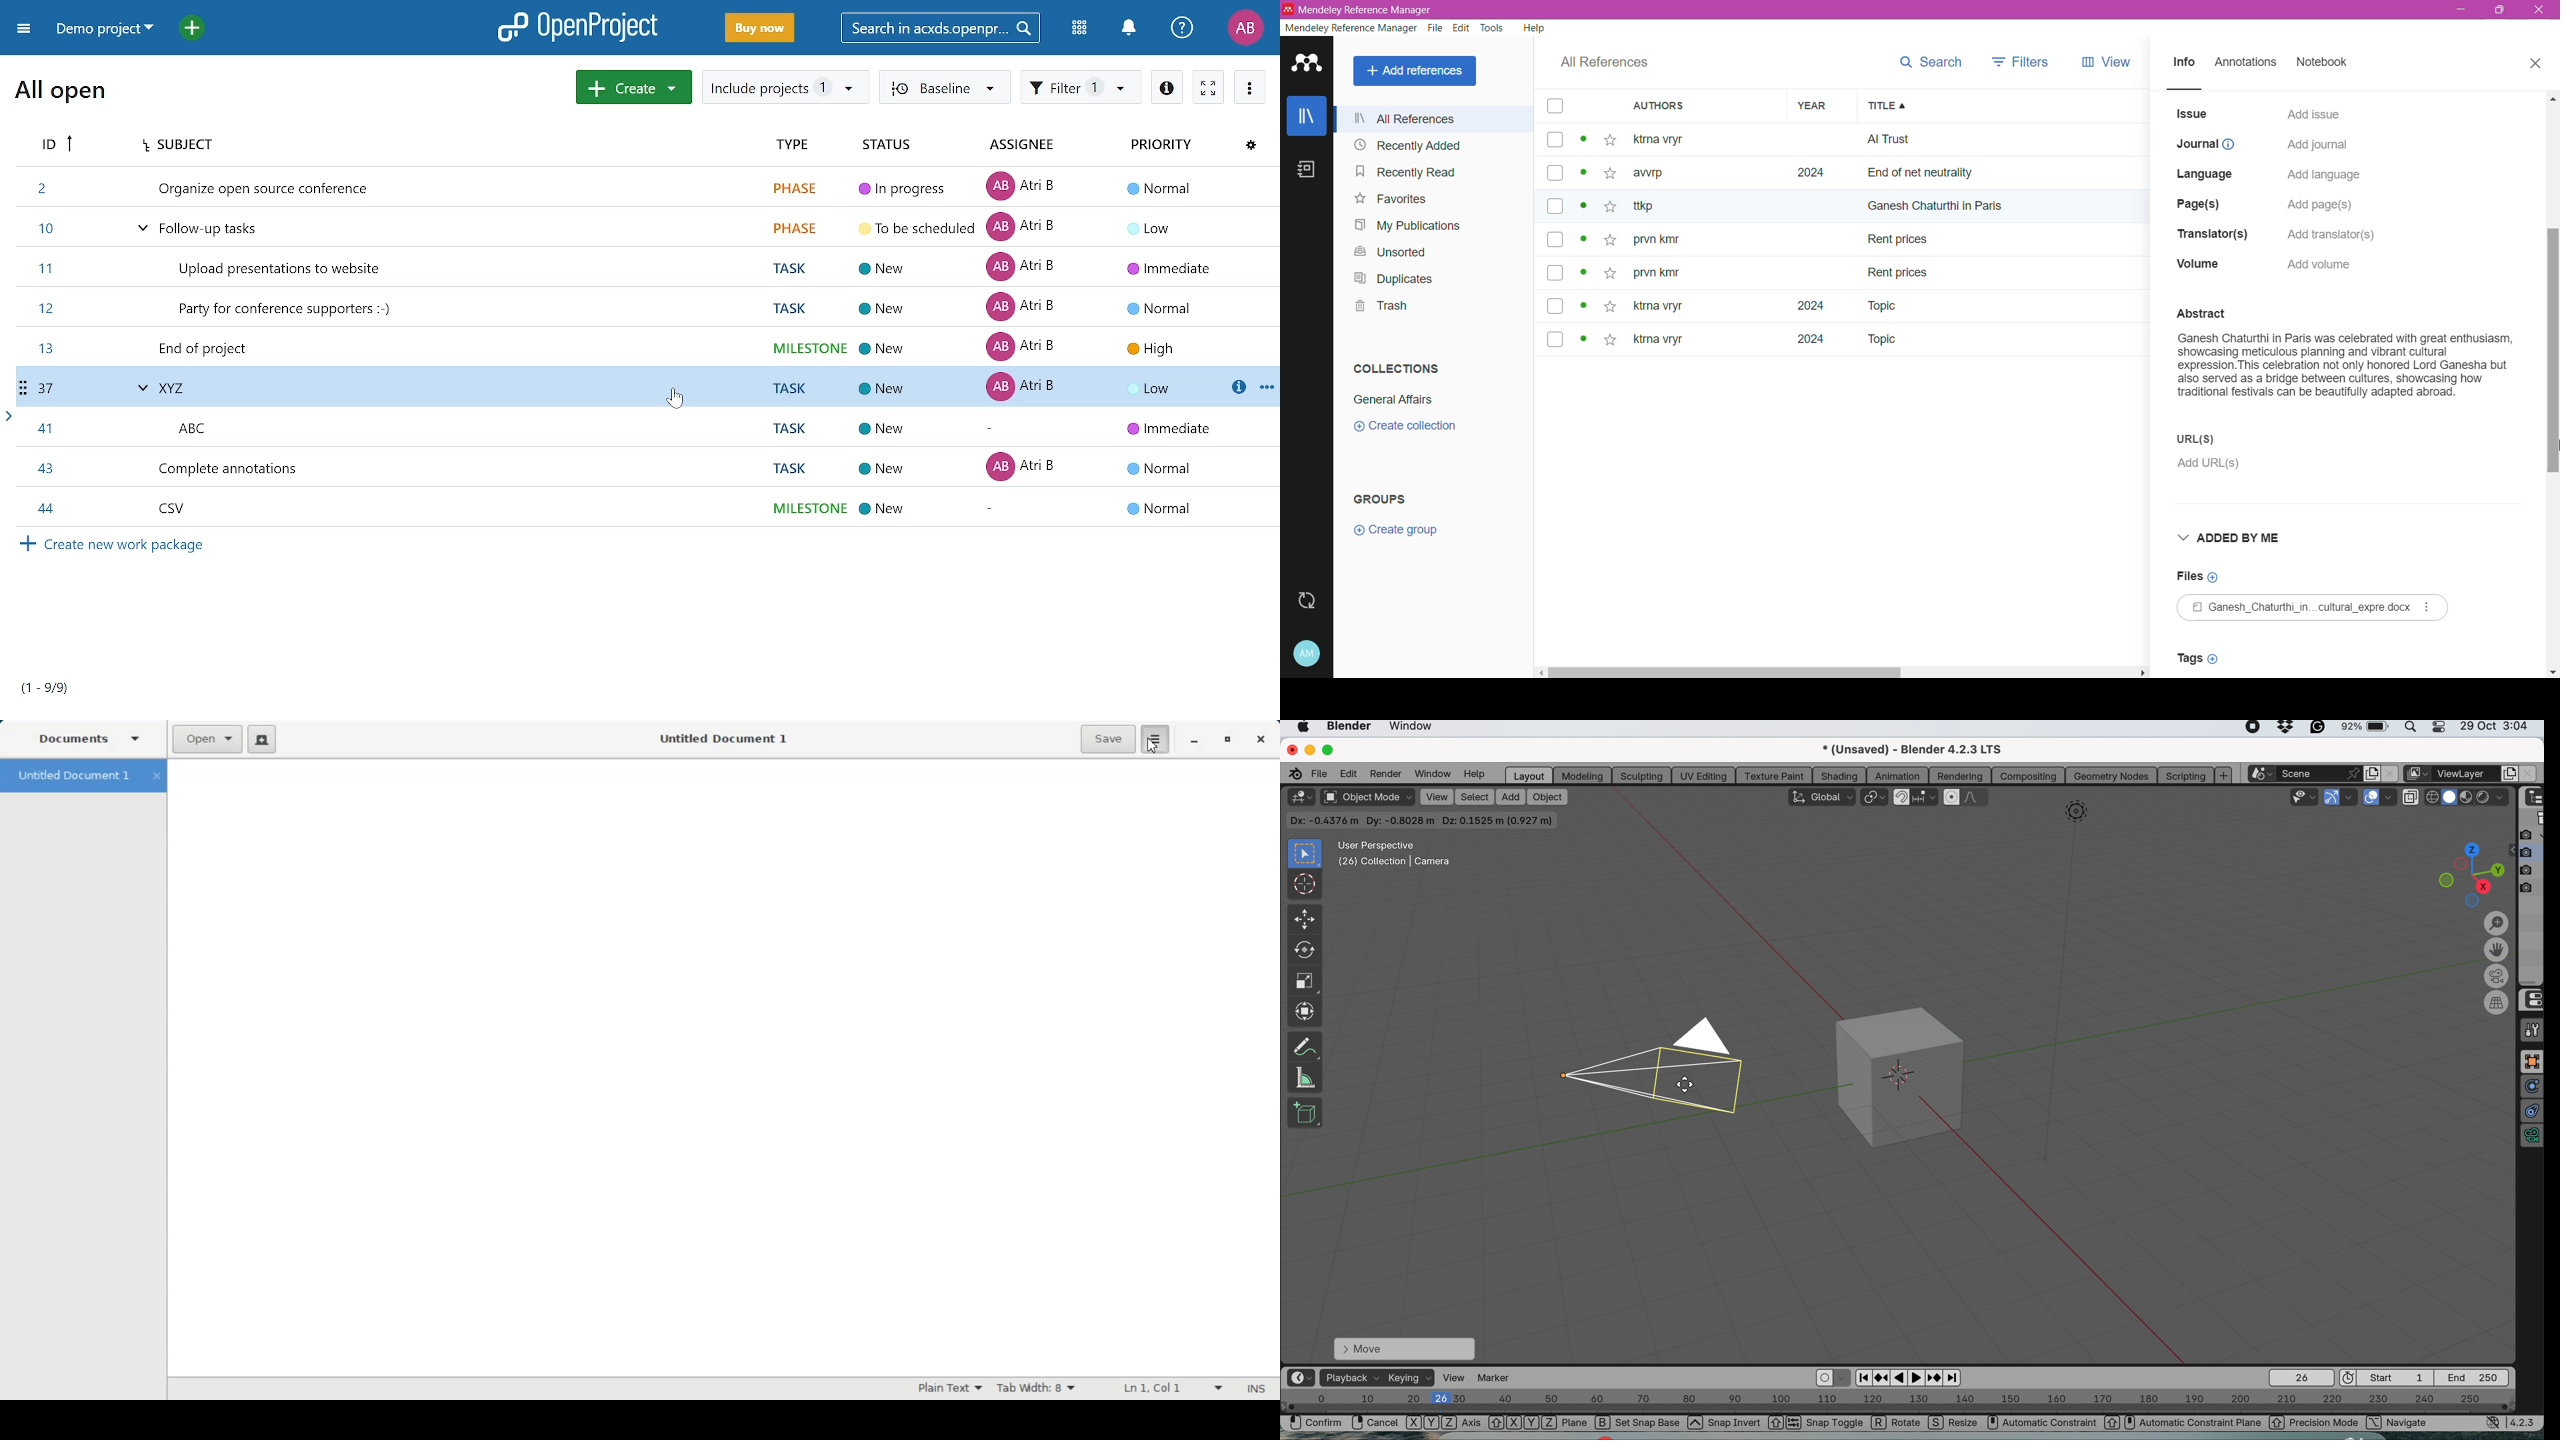  I want to click on Application Logo, so click(1307, 65).